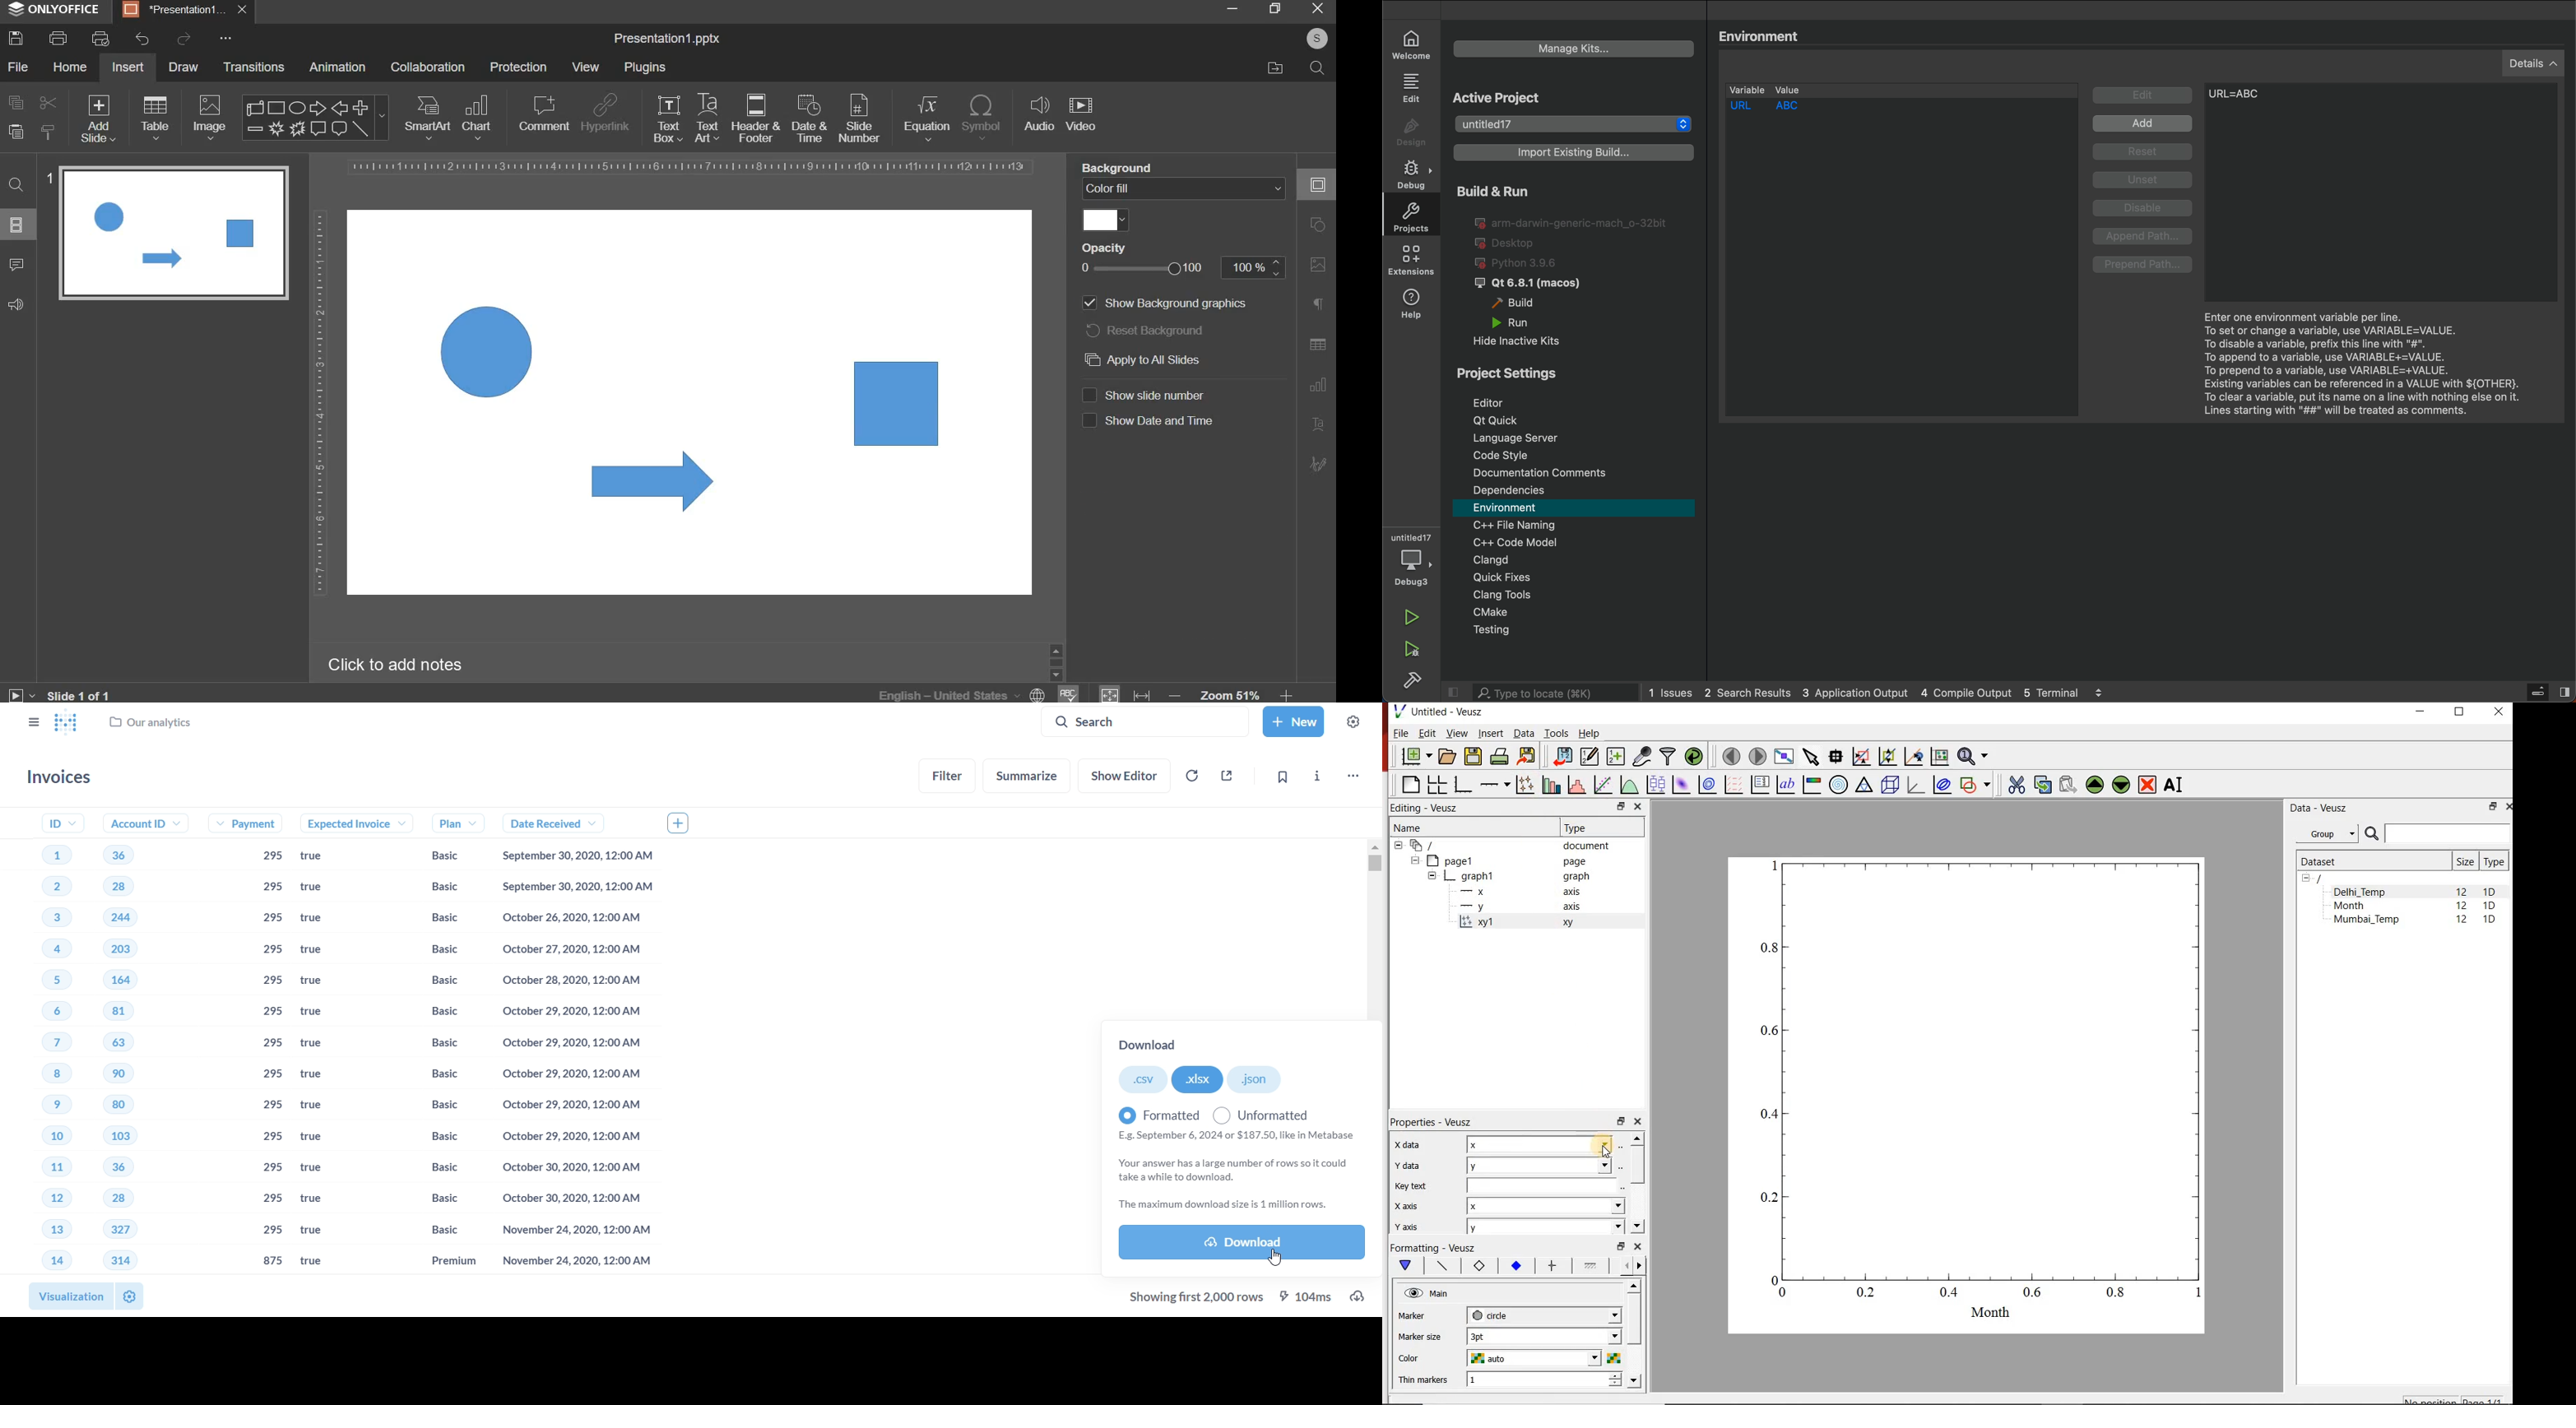  I want to click on Tick labels, so click(1515, 1264).